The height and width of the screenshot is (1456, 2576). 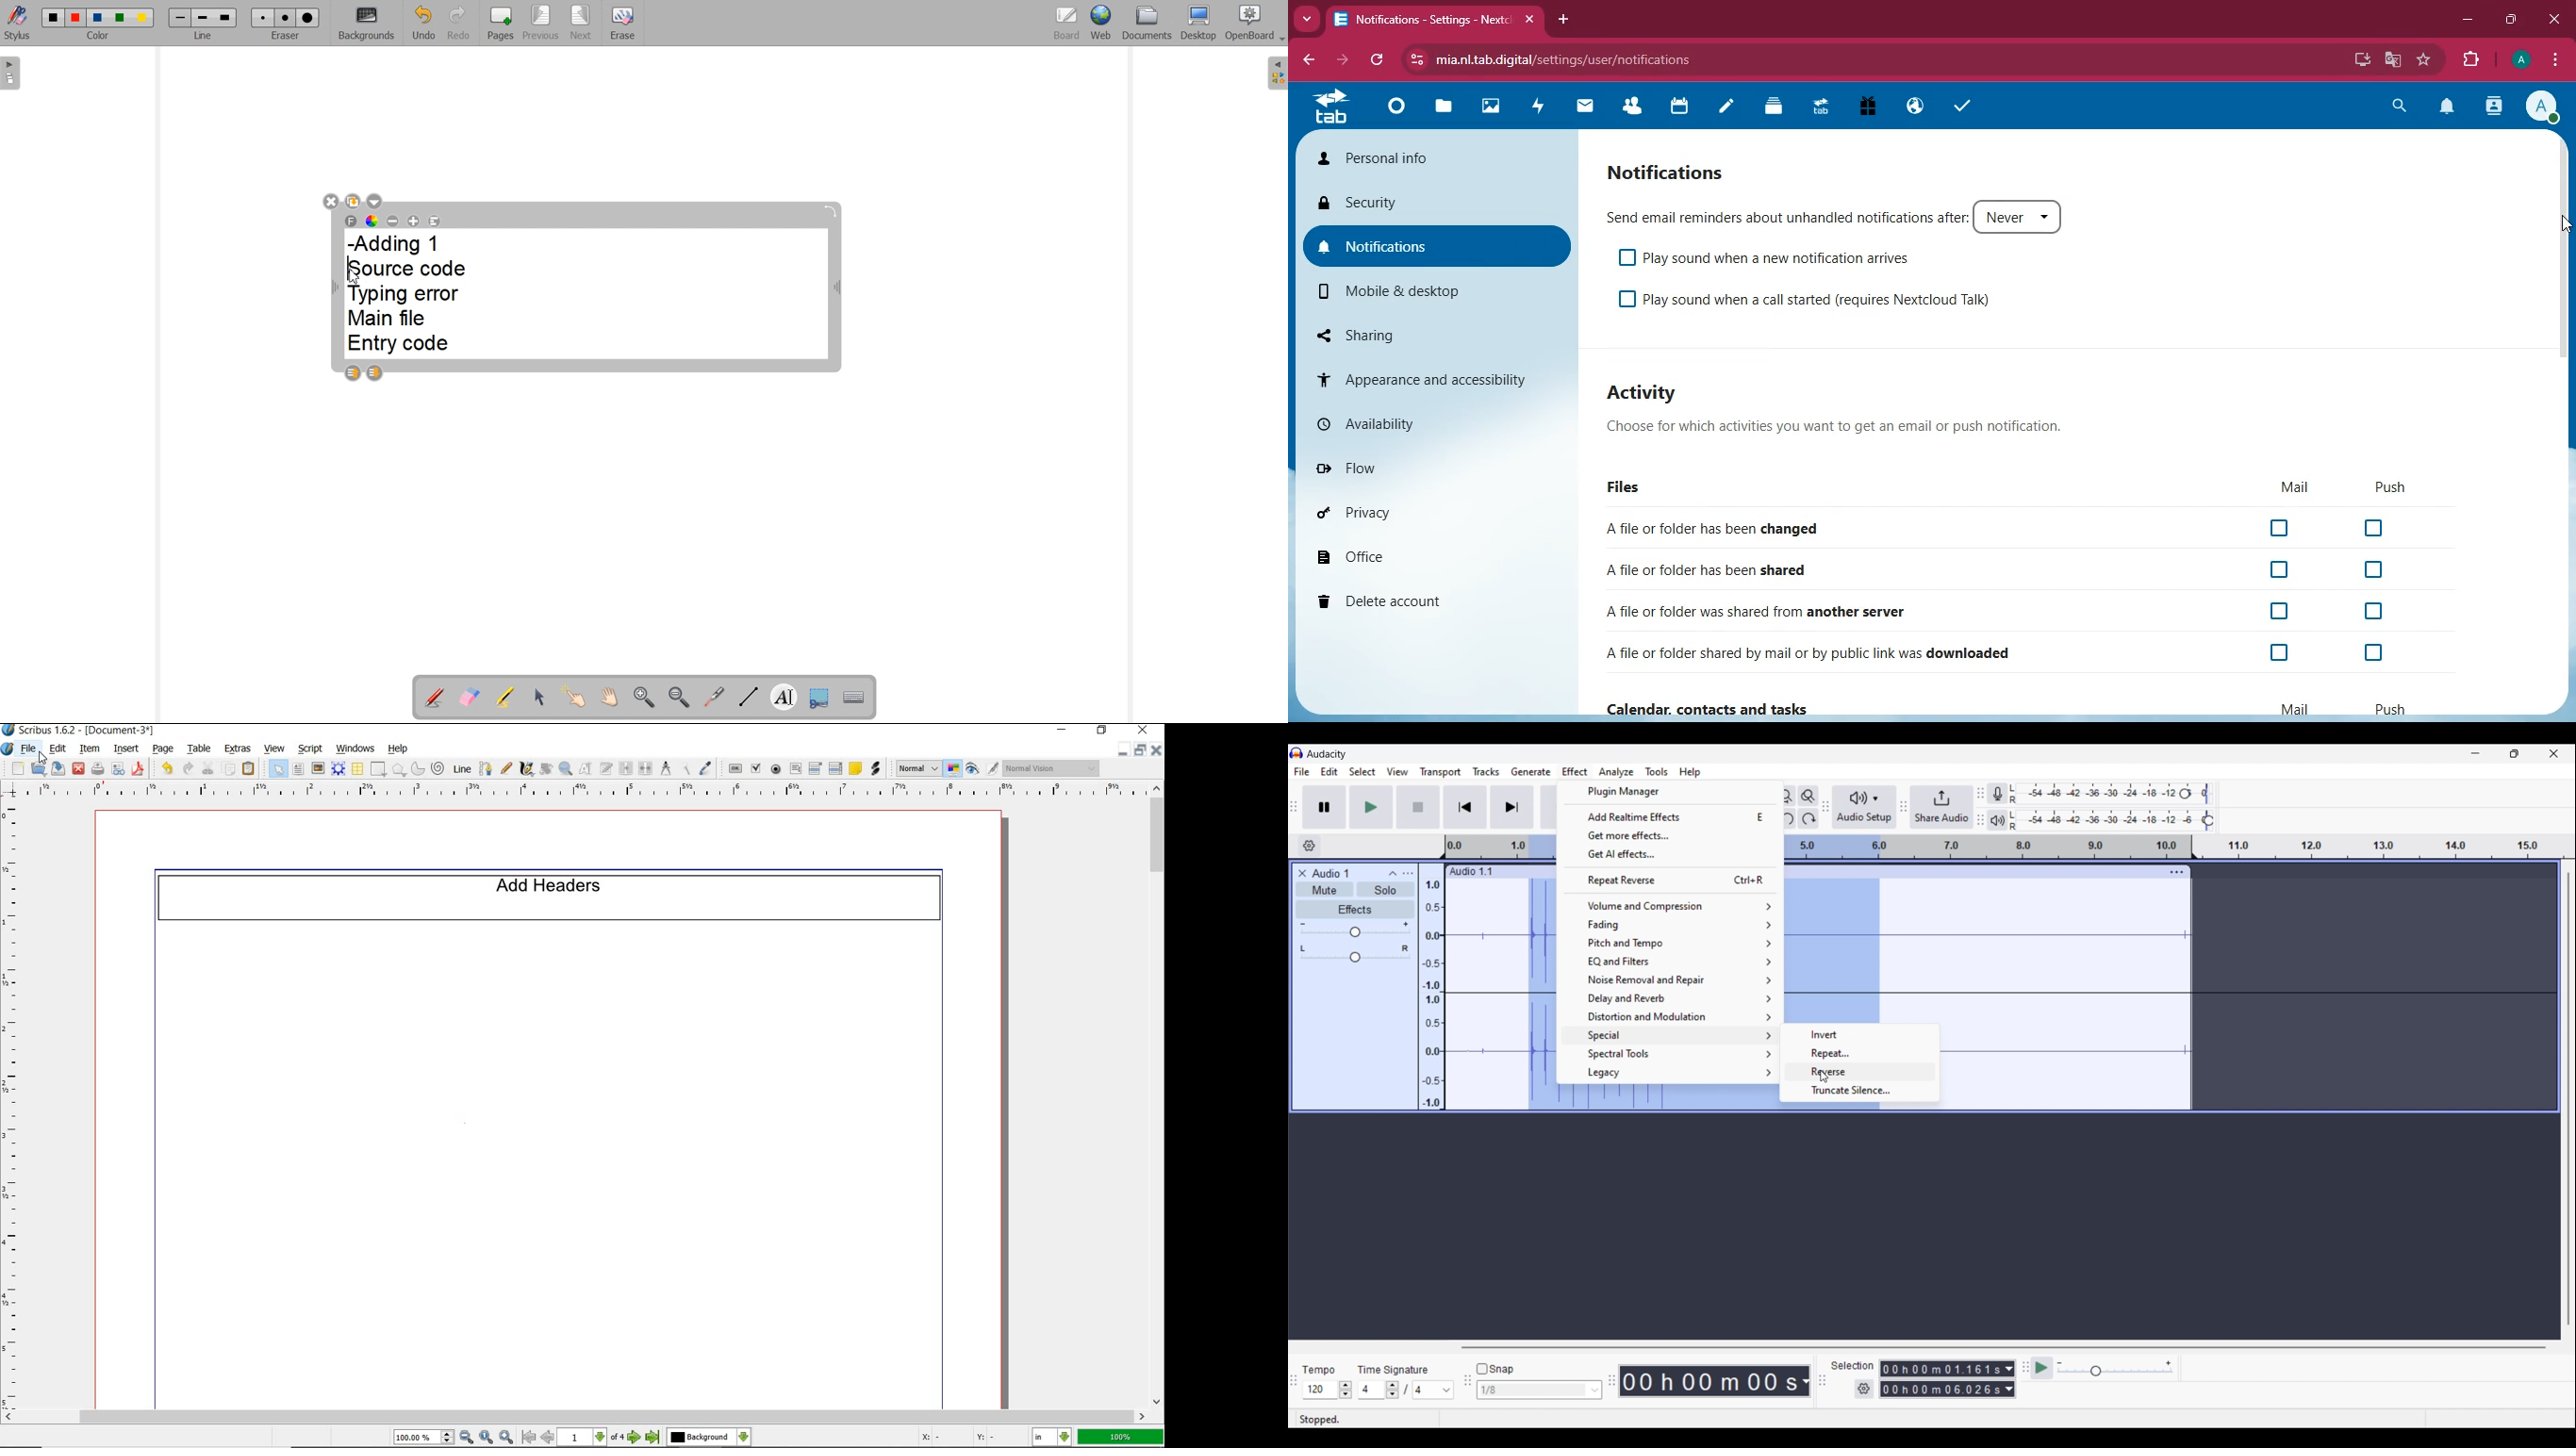 What do you see at coordinates (1414, 61) in the screenshot?
I see `view site information` at bounding box center [1414, 61].